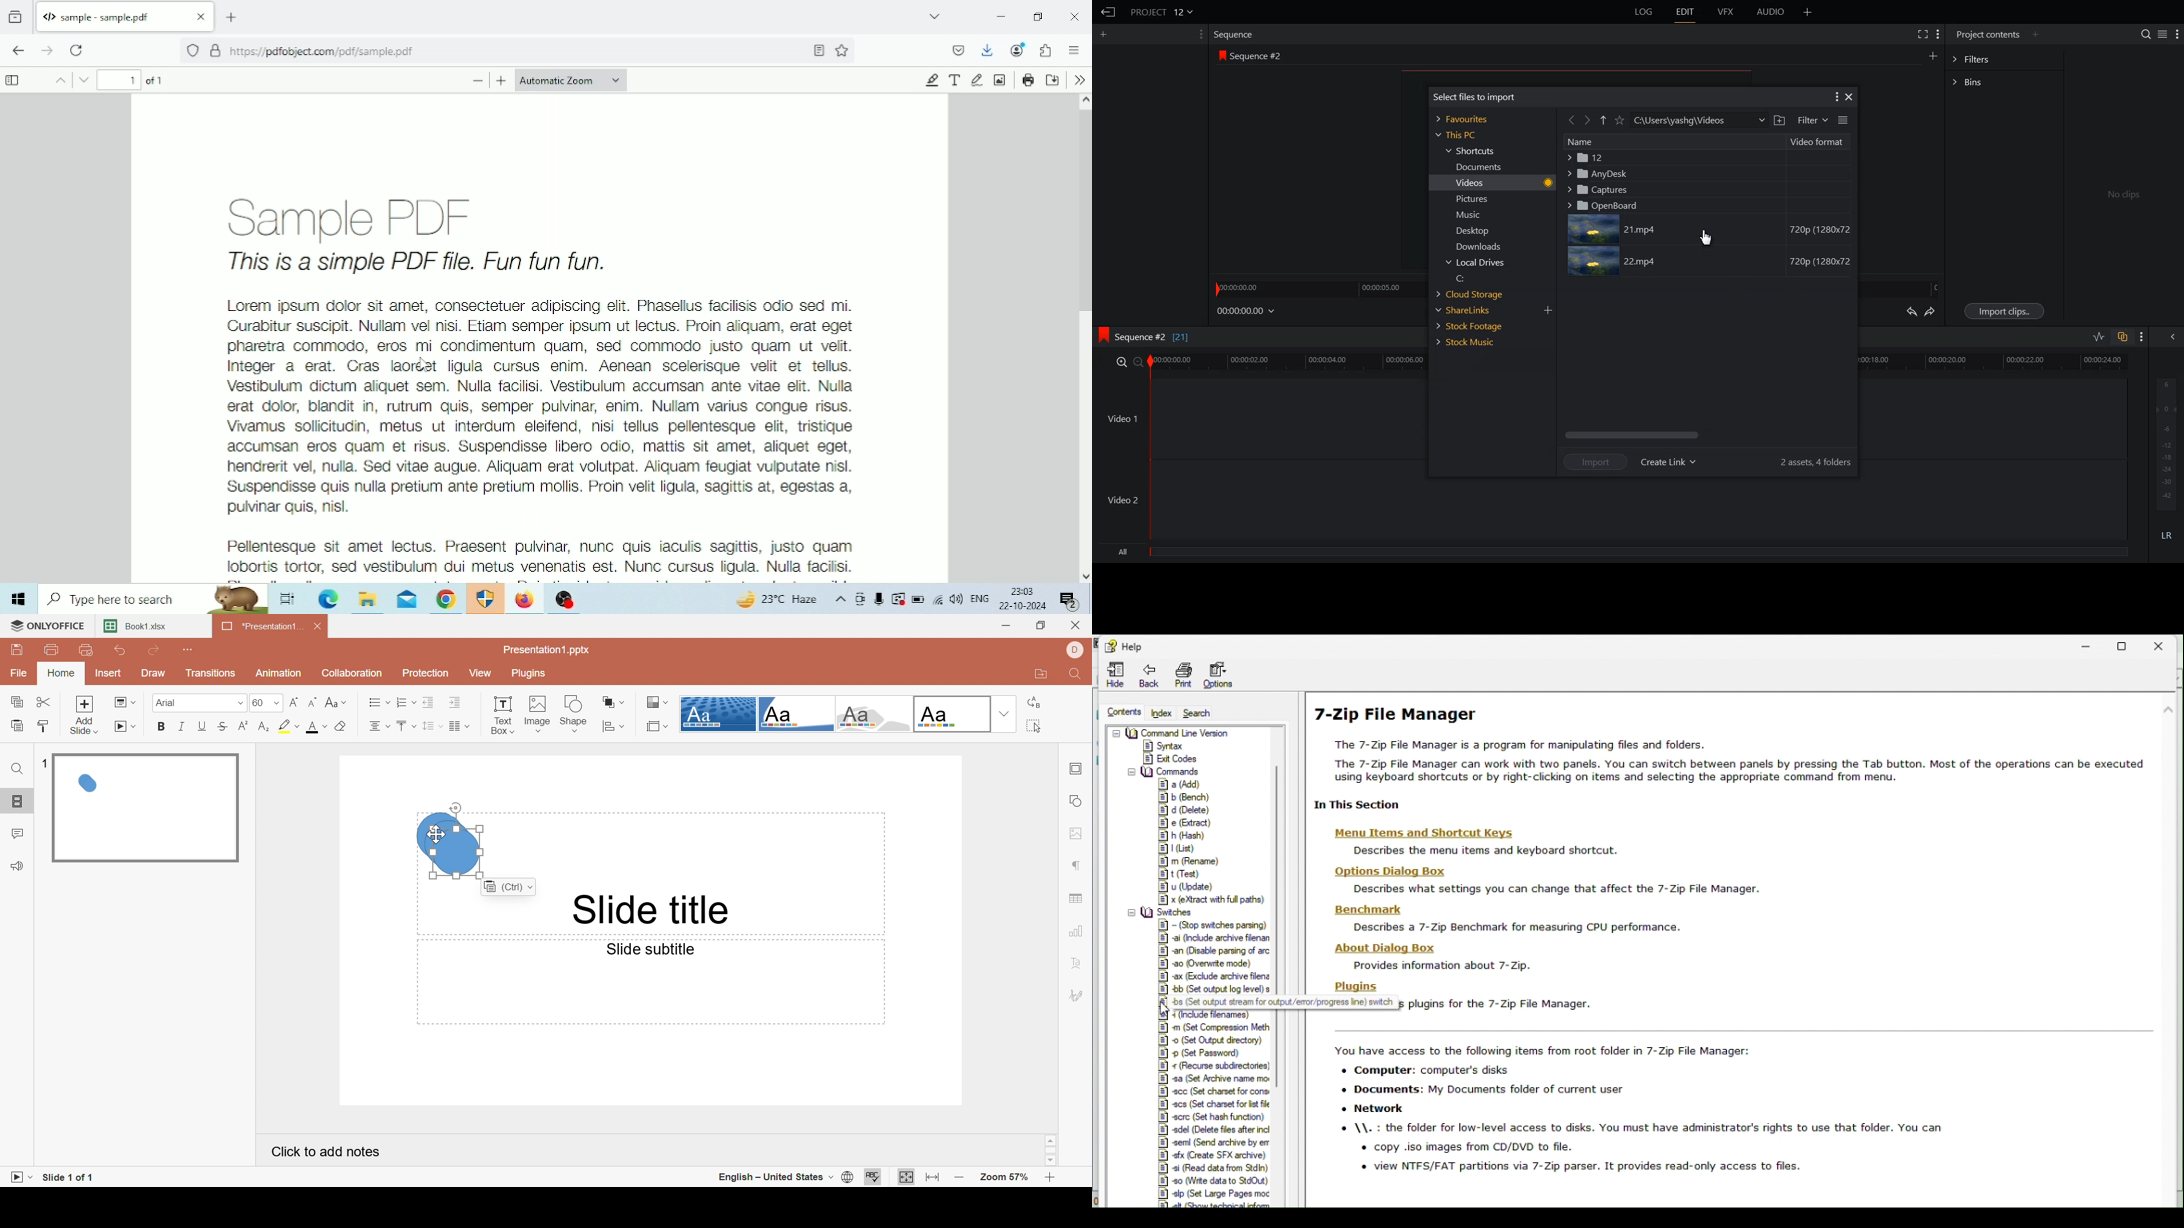  What do you see at coordinates (286, 598) in the screenshot?
I see `Task View` at bounding box center [286, 598].